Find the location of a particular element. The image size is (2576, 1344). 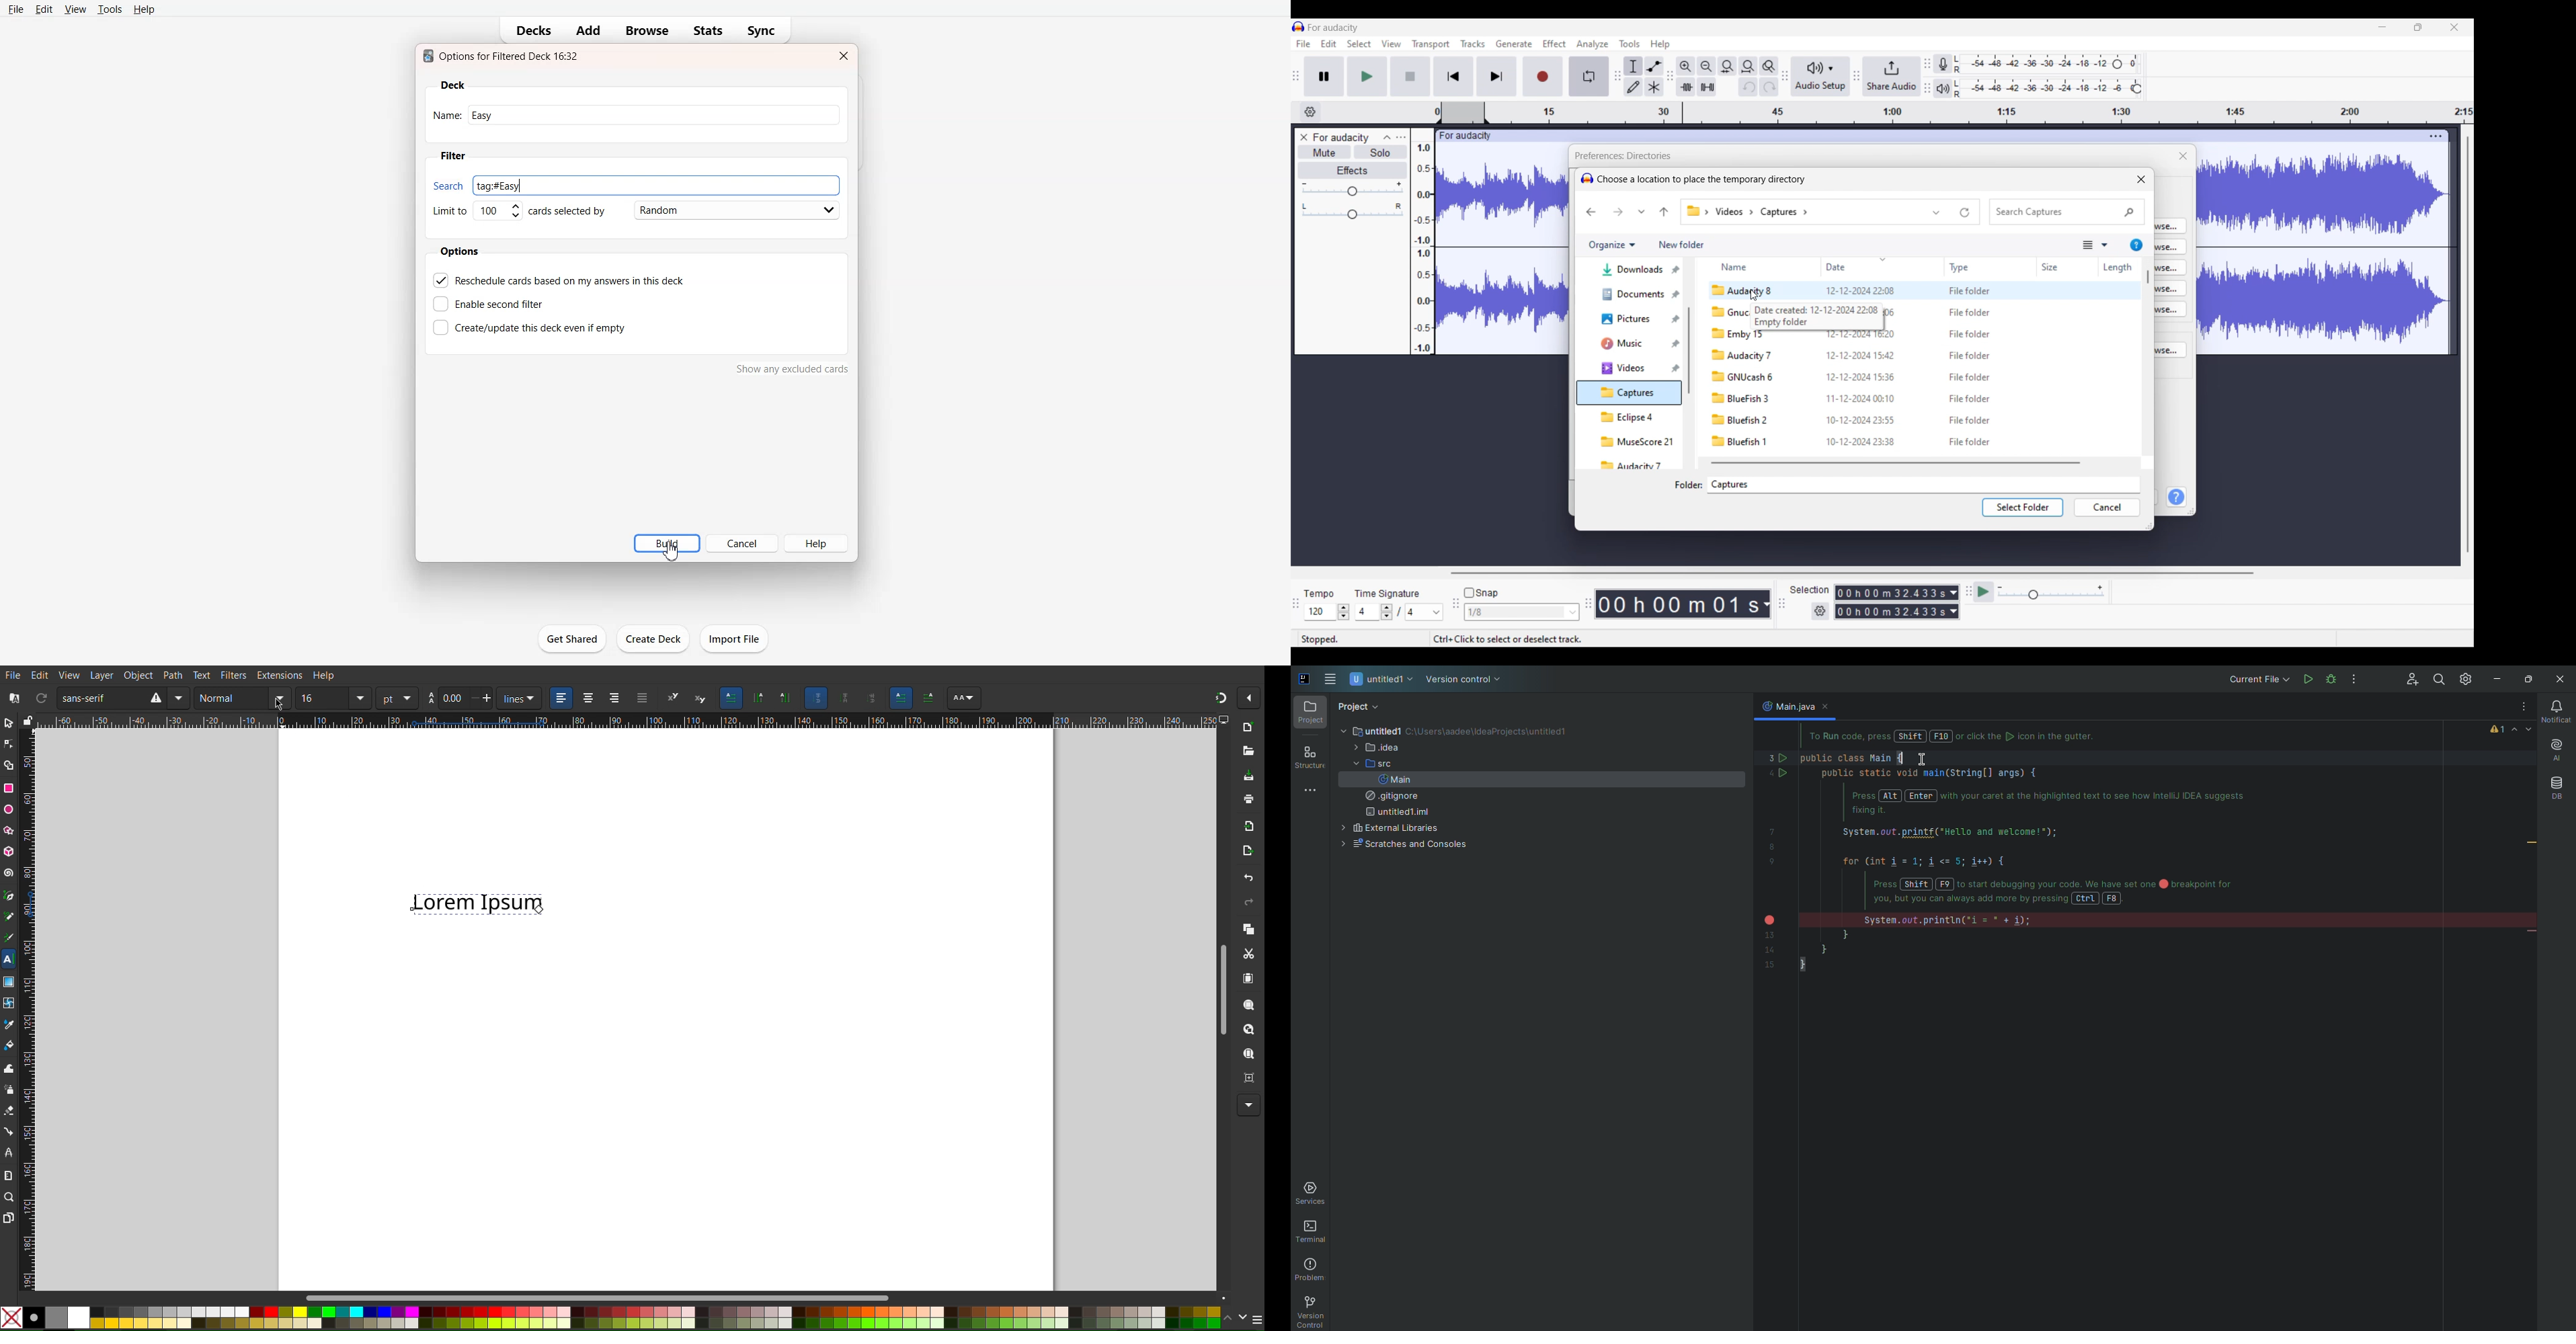

import file is located at coordinates (739, 638).